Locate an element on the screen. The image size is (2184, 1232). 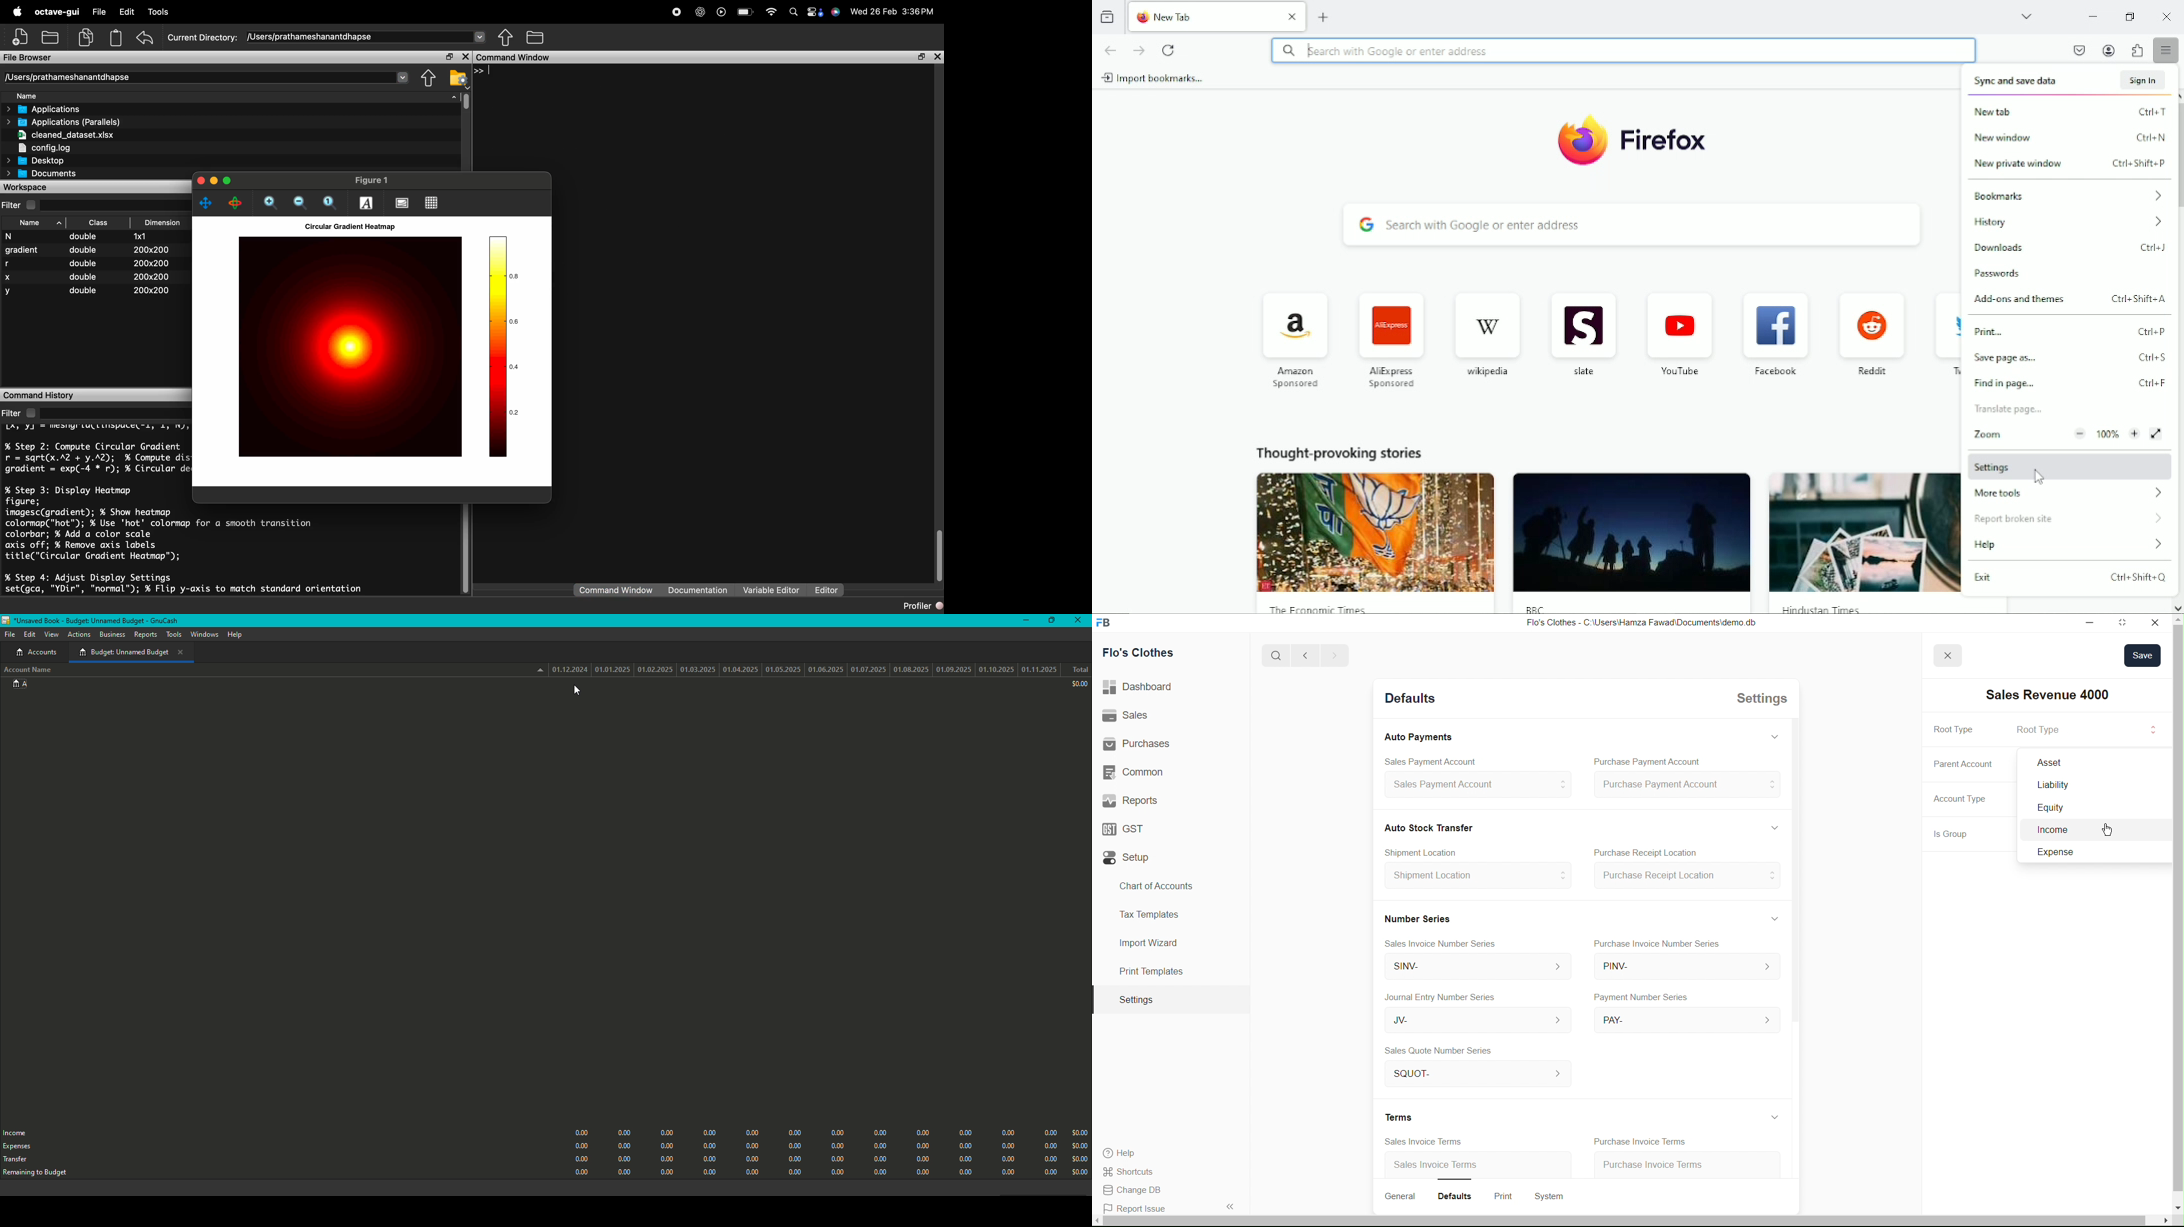
Sales Invoice Terms is located at coordinates (1443, 1167).